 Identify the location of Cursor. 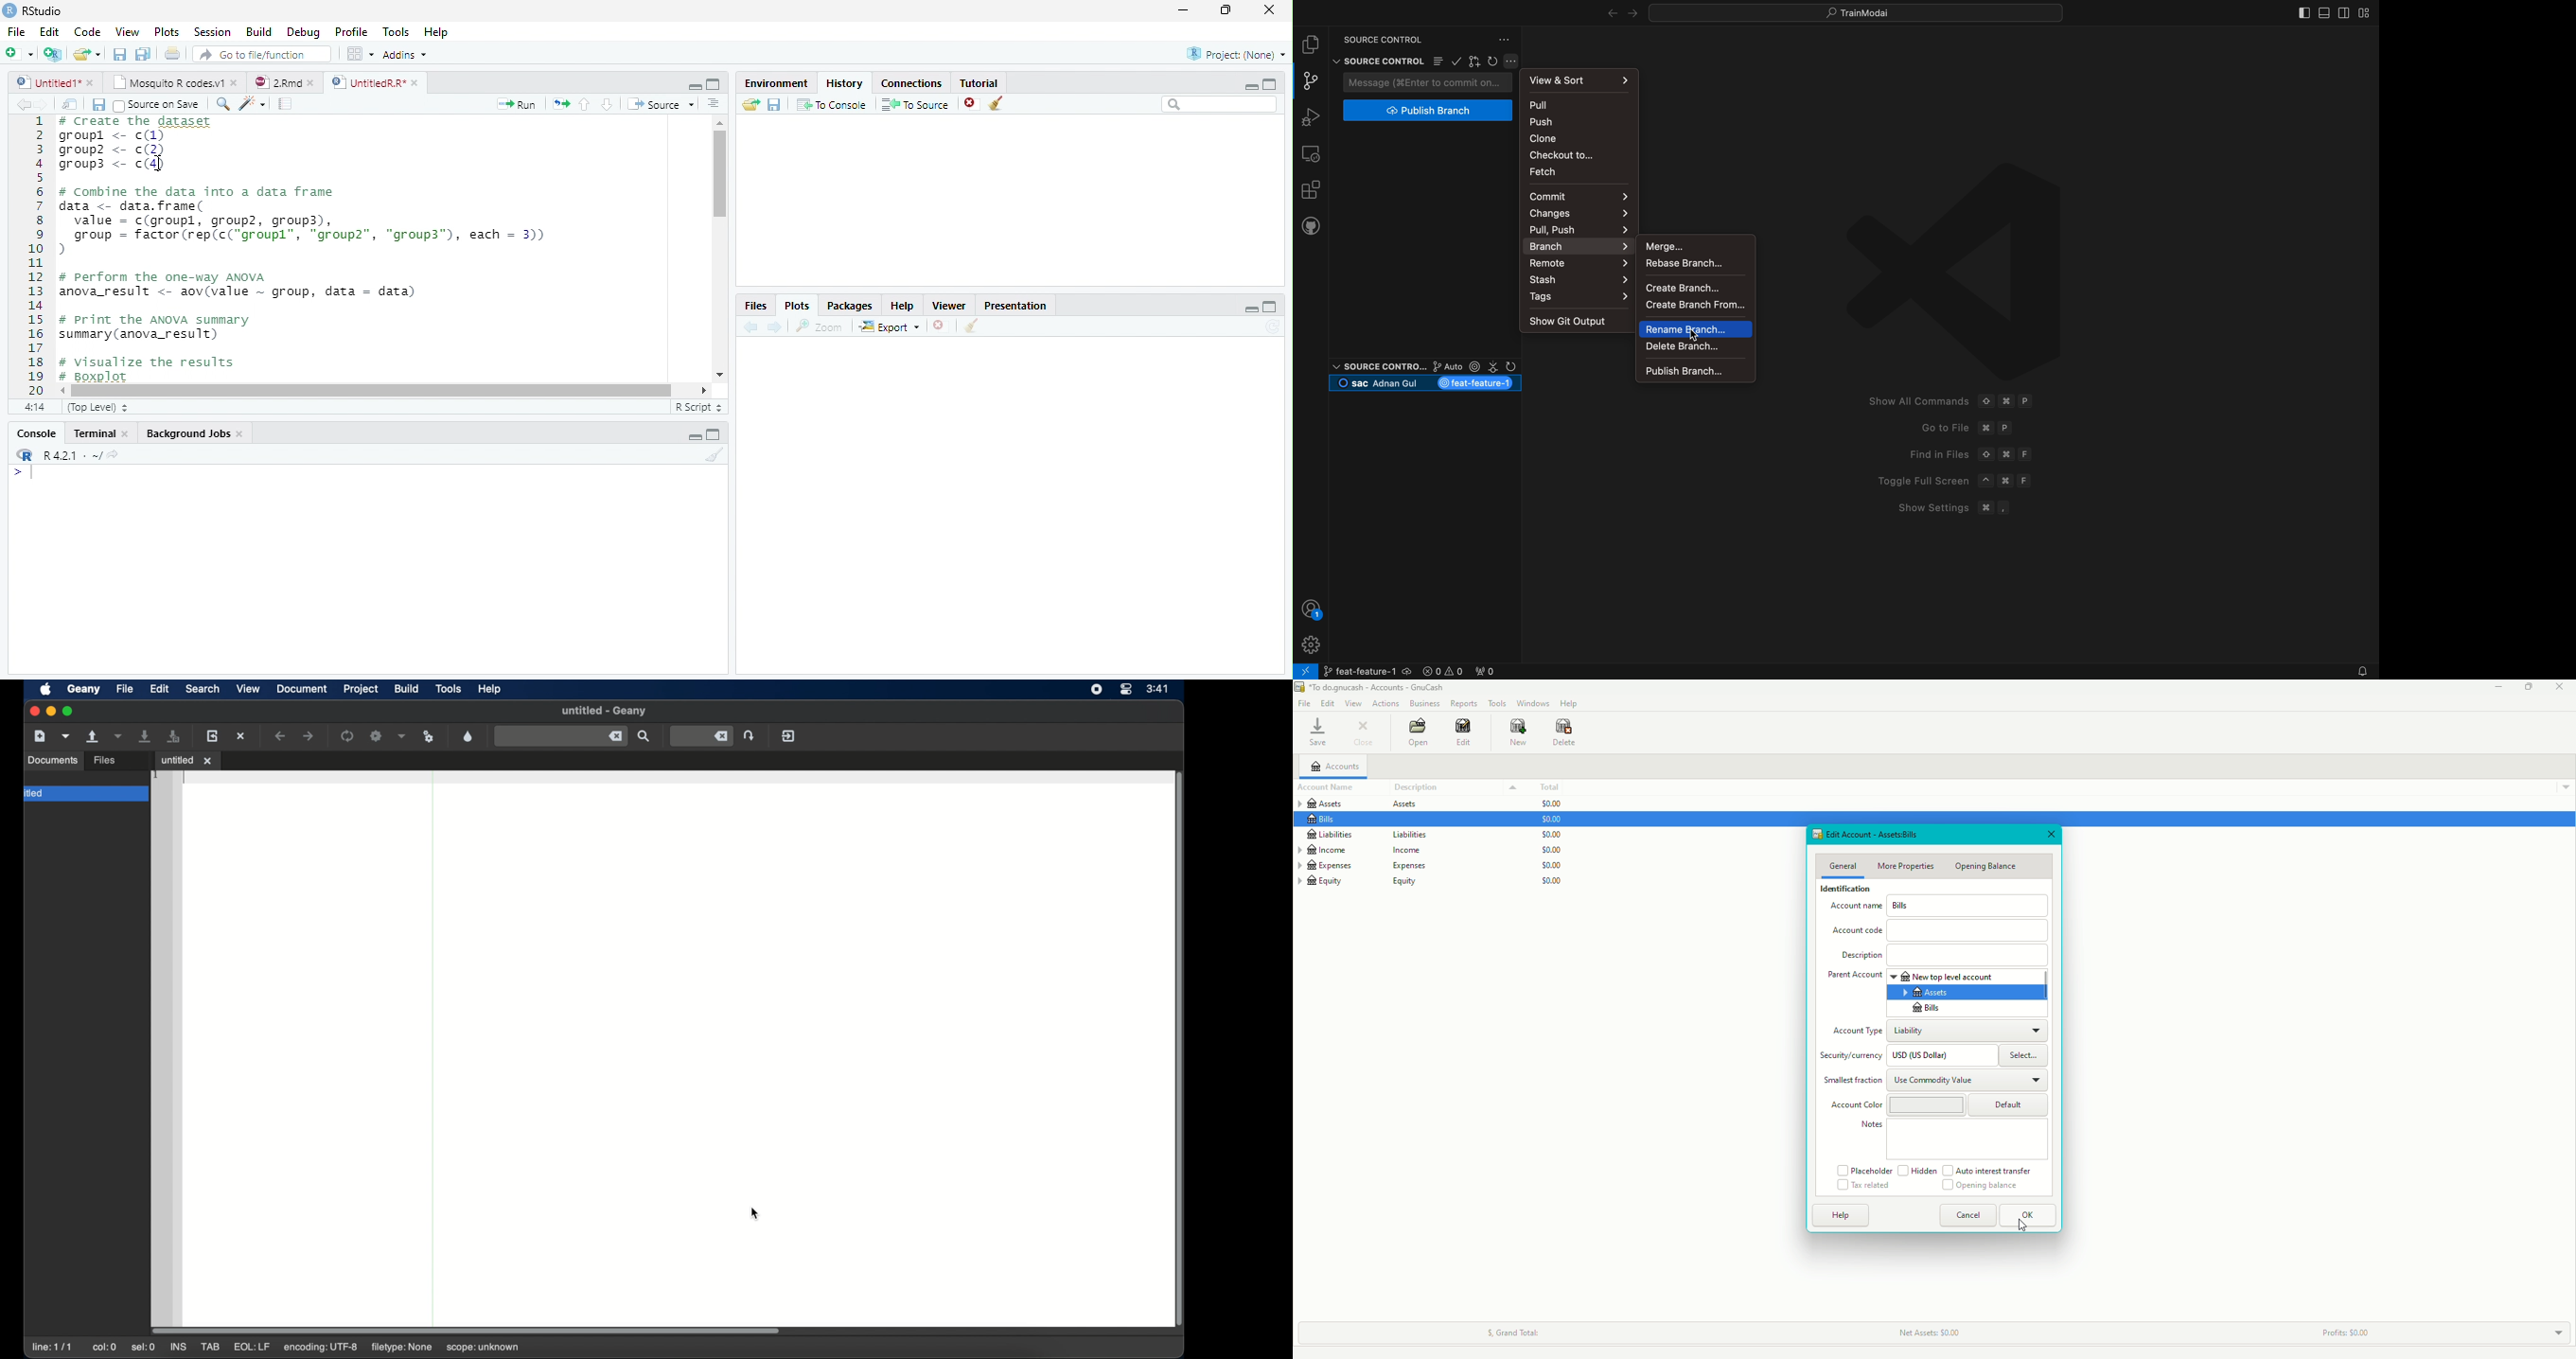
(36, 474).